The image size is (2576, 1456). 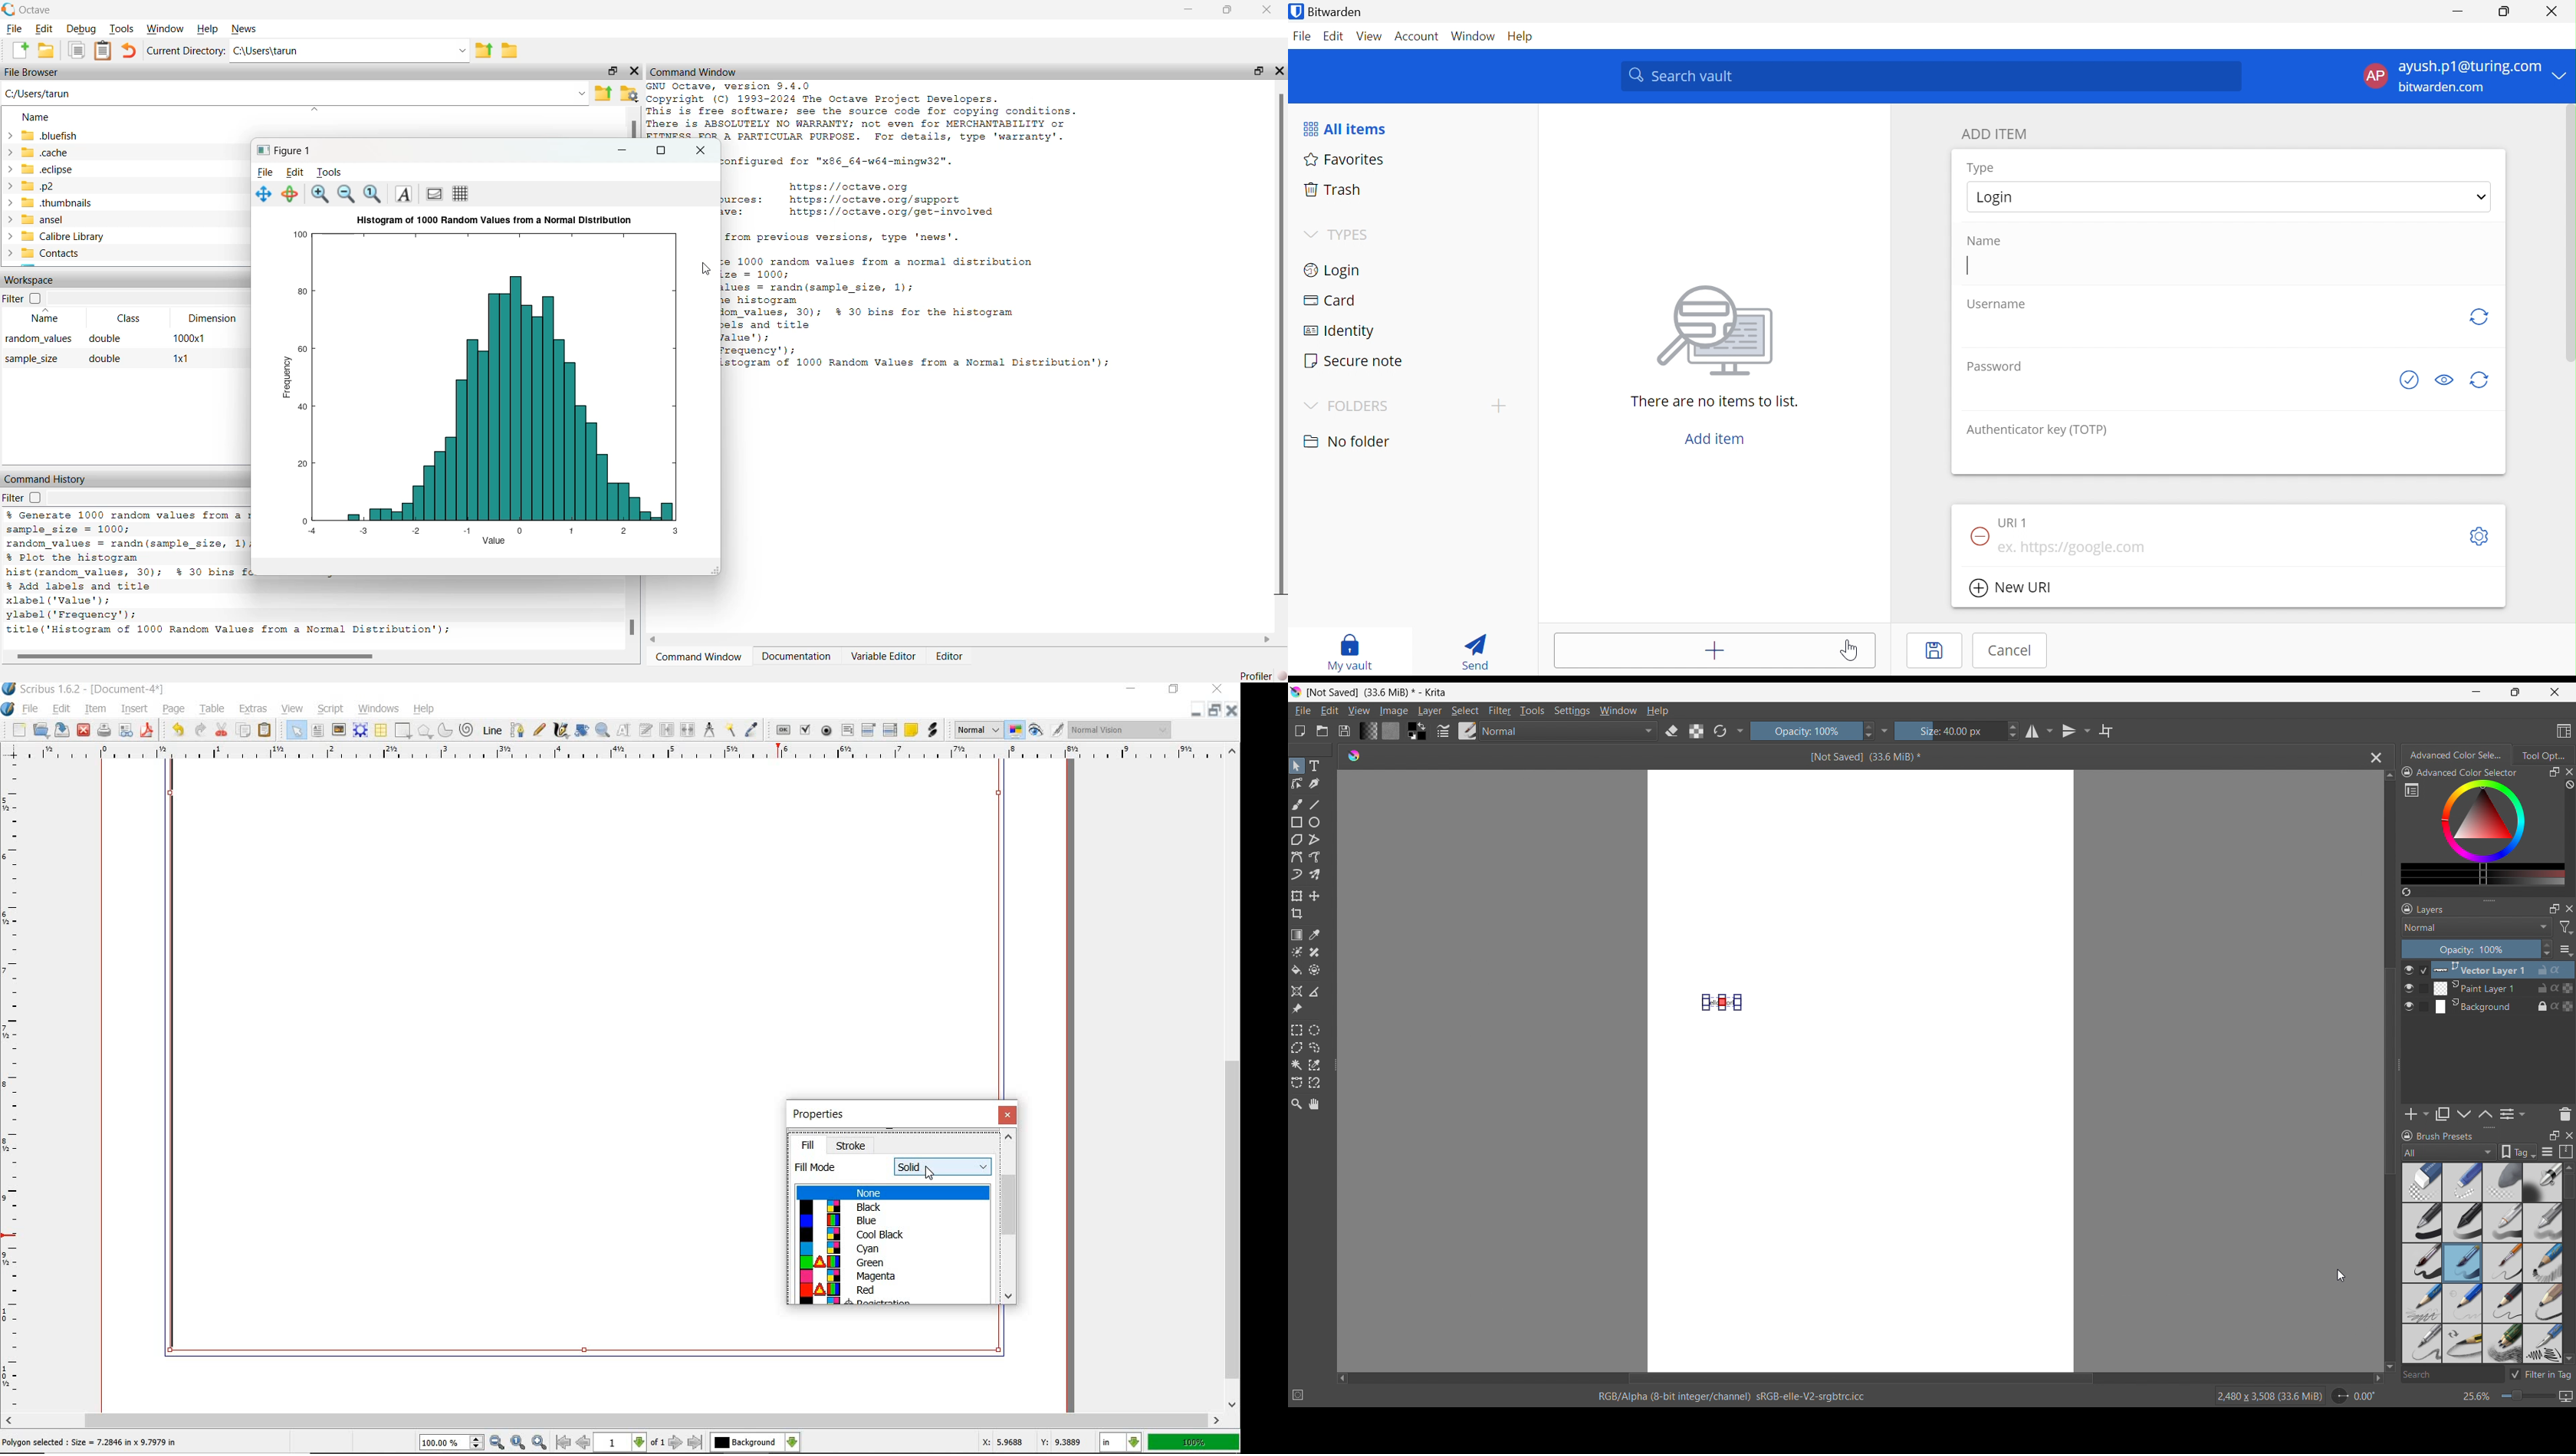 What do you see at coordinates (289, 195) in the screenshot?
I see `Rotate tool` at bounding box center [289, 195].